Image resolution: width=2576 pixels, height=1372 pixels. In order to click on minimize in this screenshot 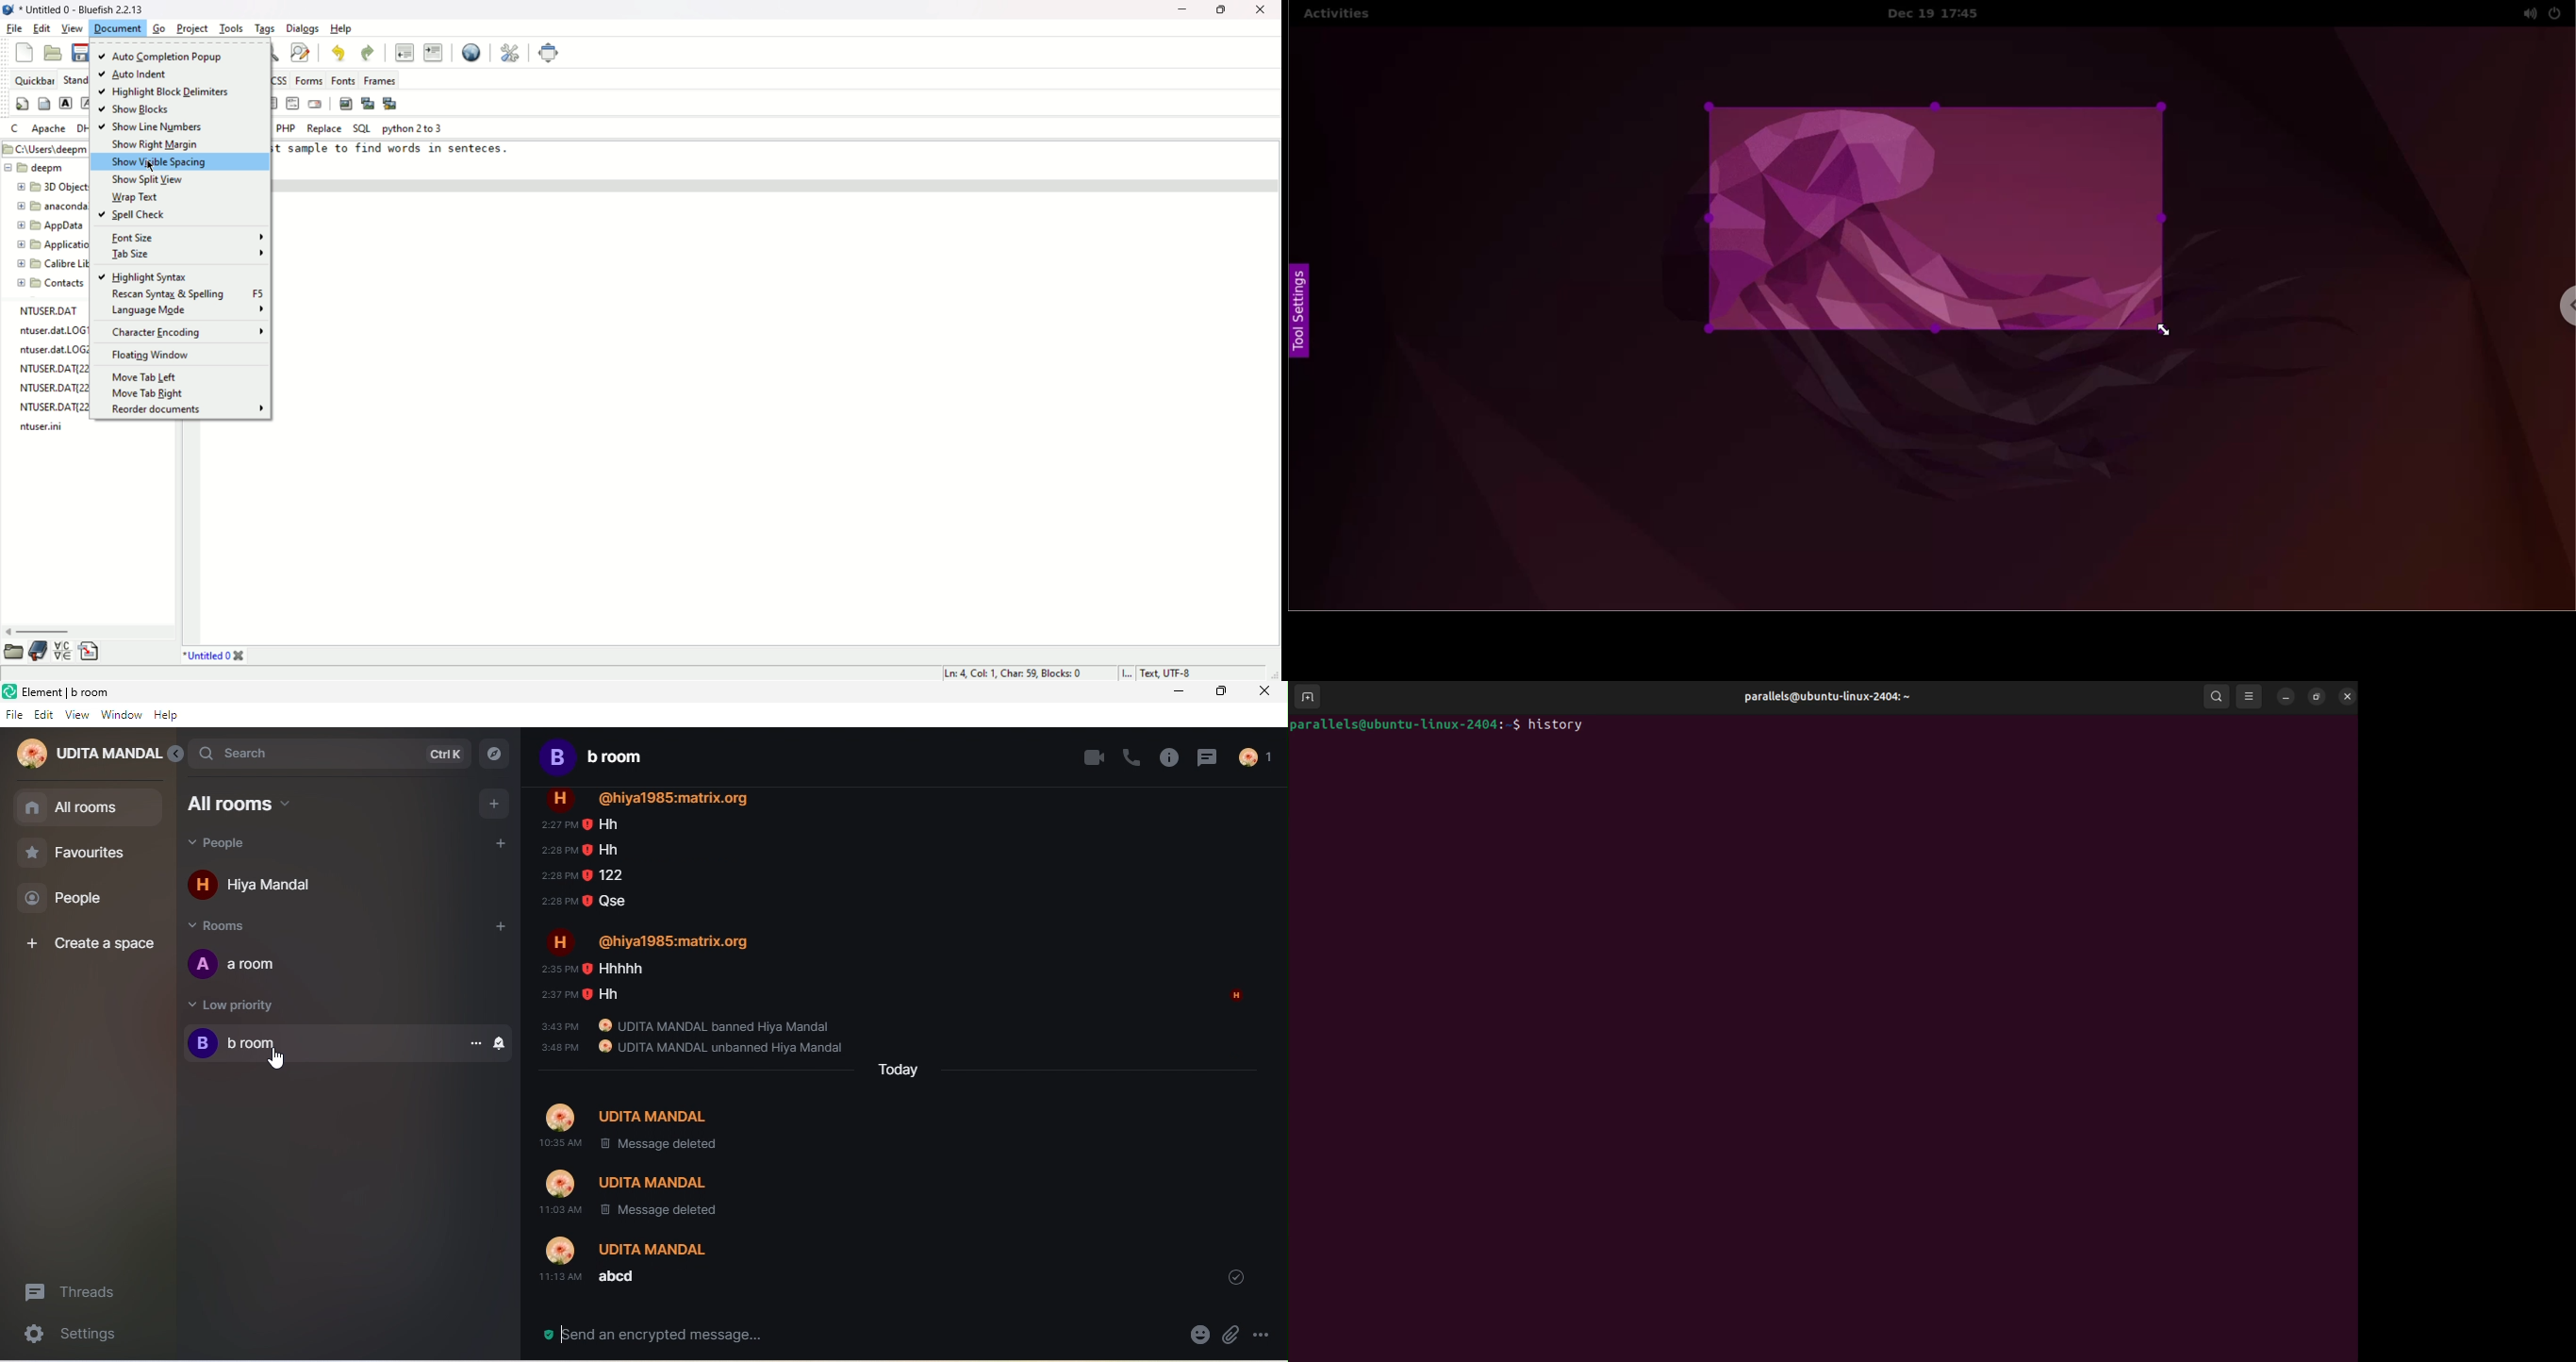, I will do `click(1182, 10)`.